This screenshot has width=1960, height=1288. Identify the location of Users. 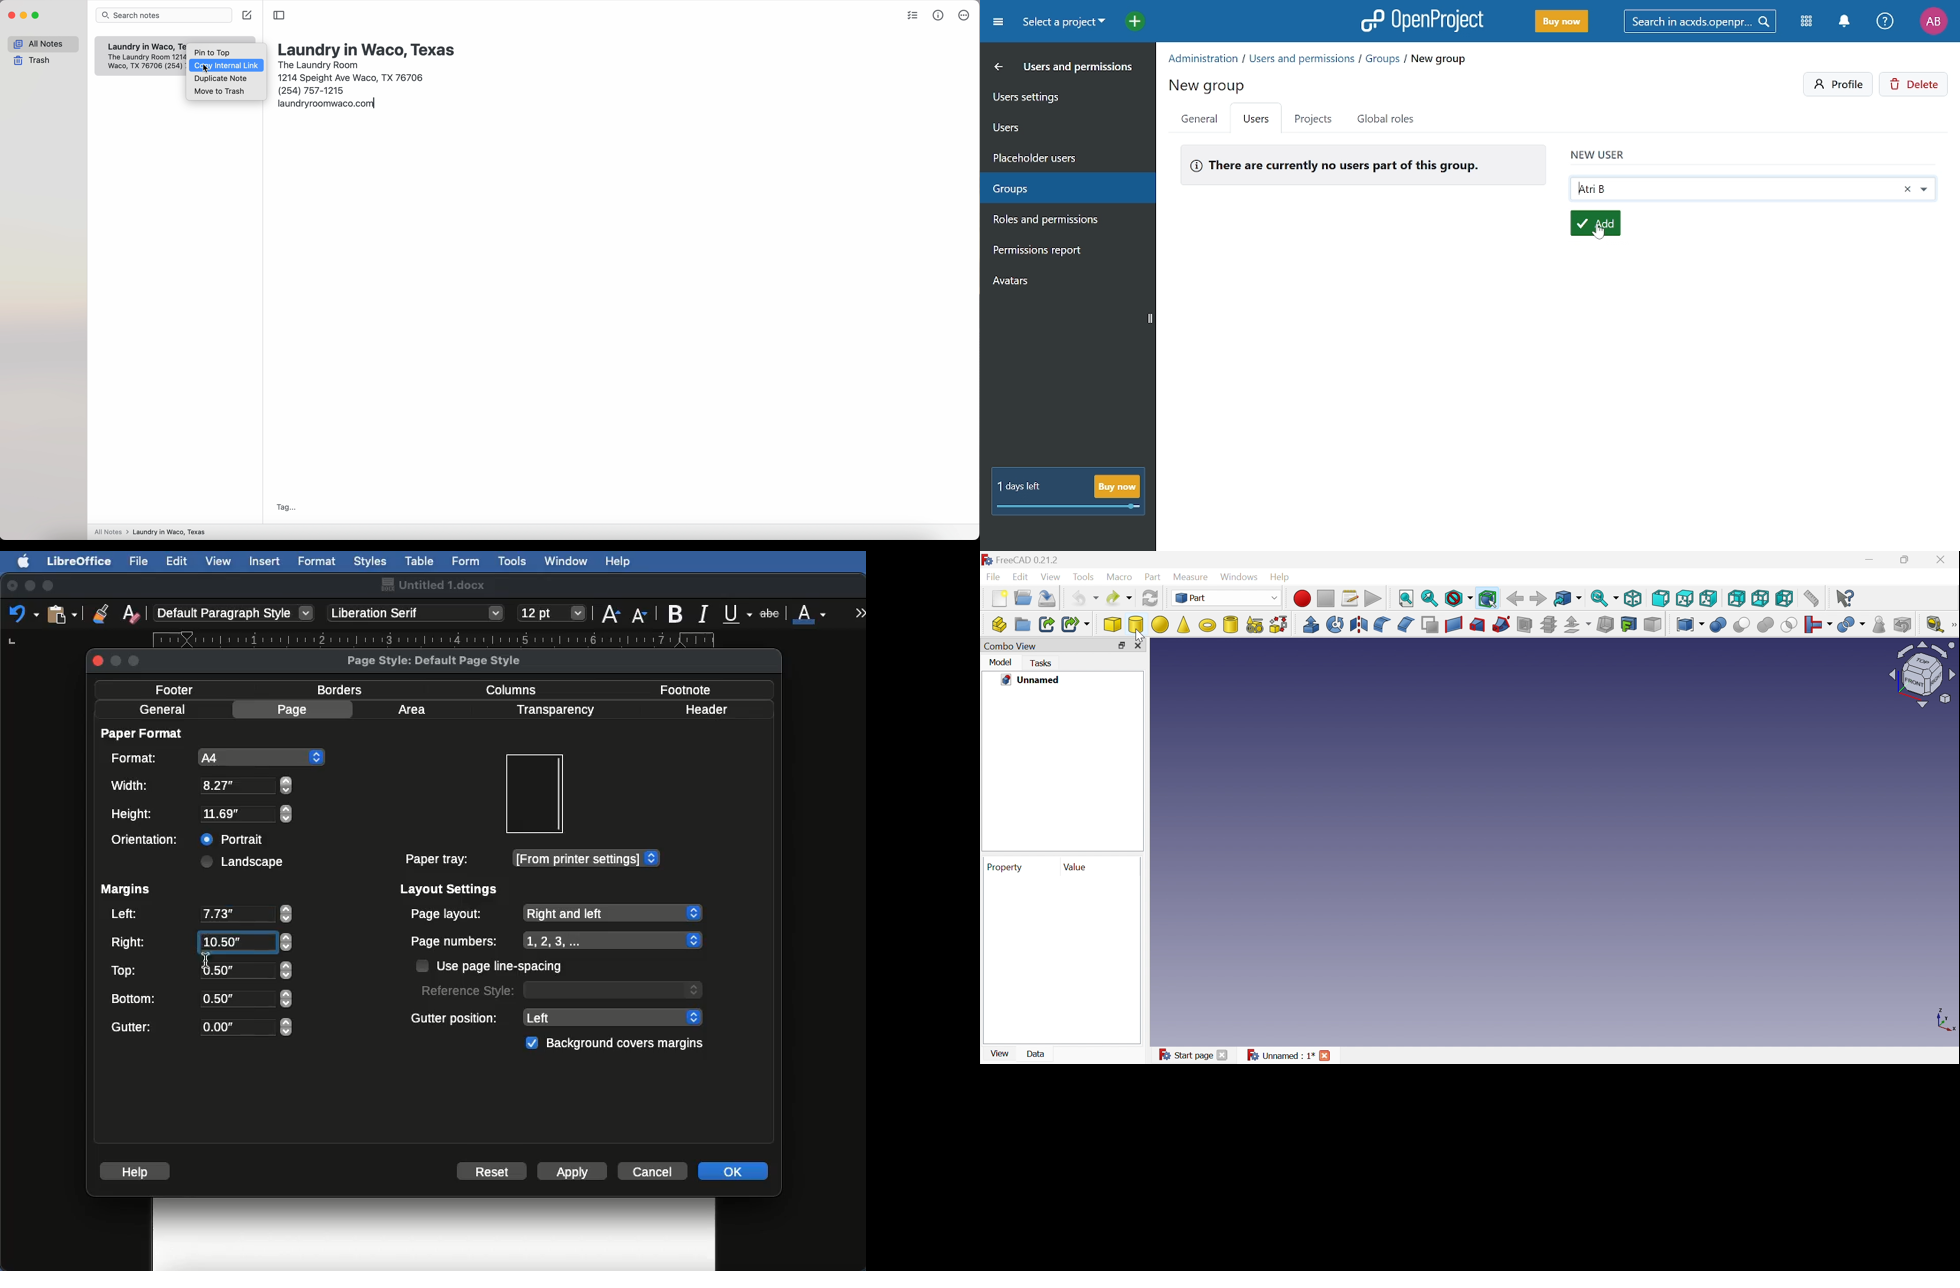
(1066, 125).